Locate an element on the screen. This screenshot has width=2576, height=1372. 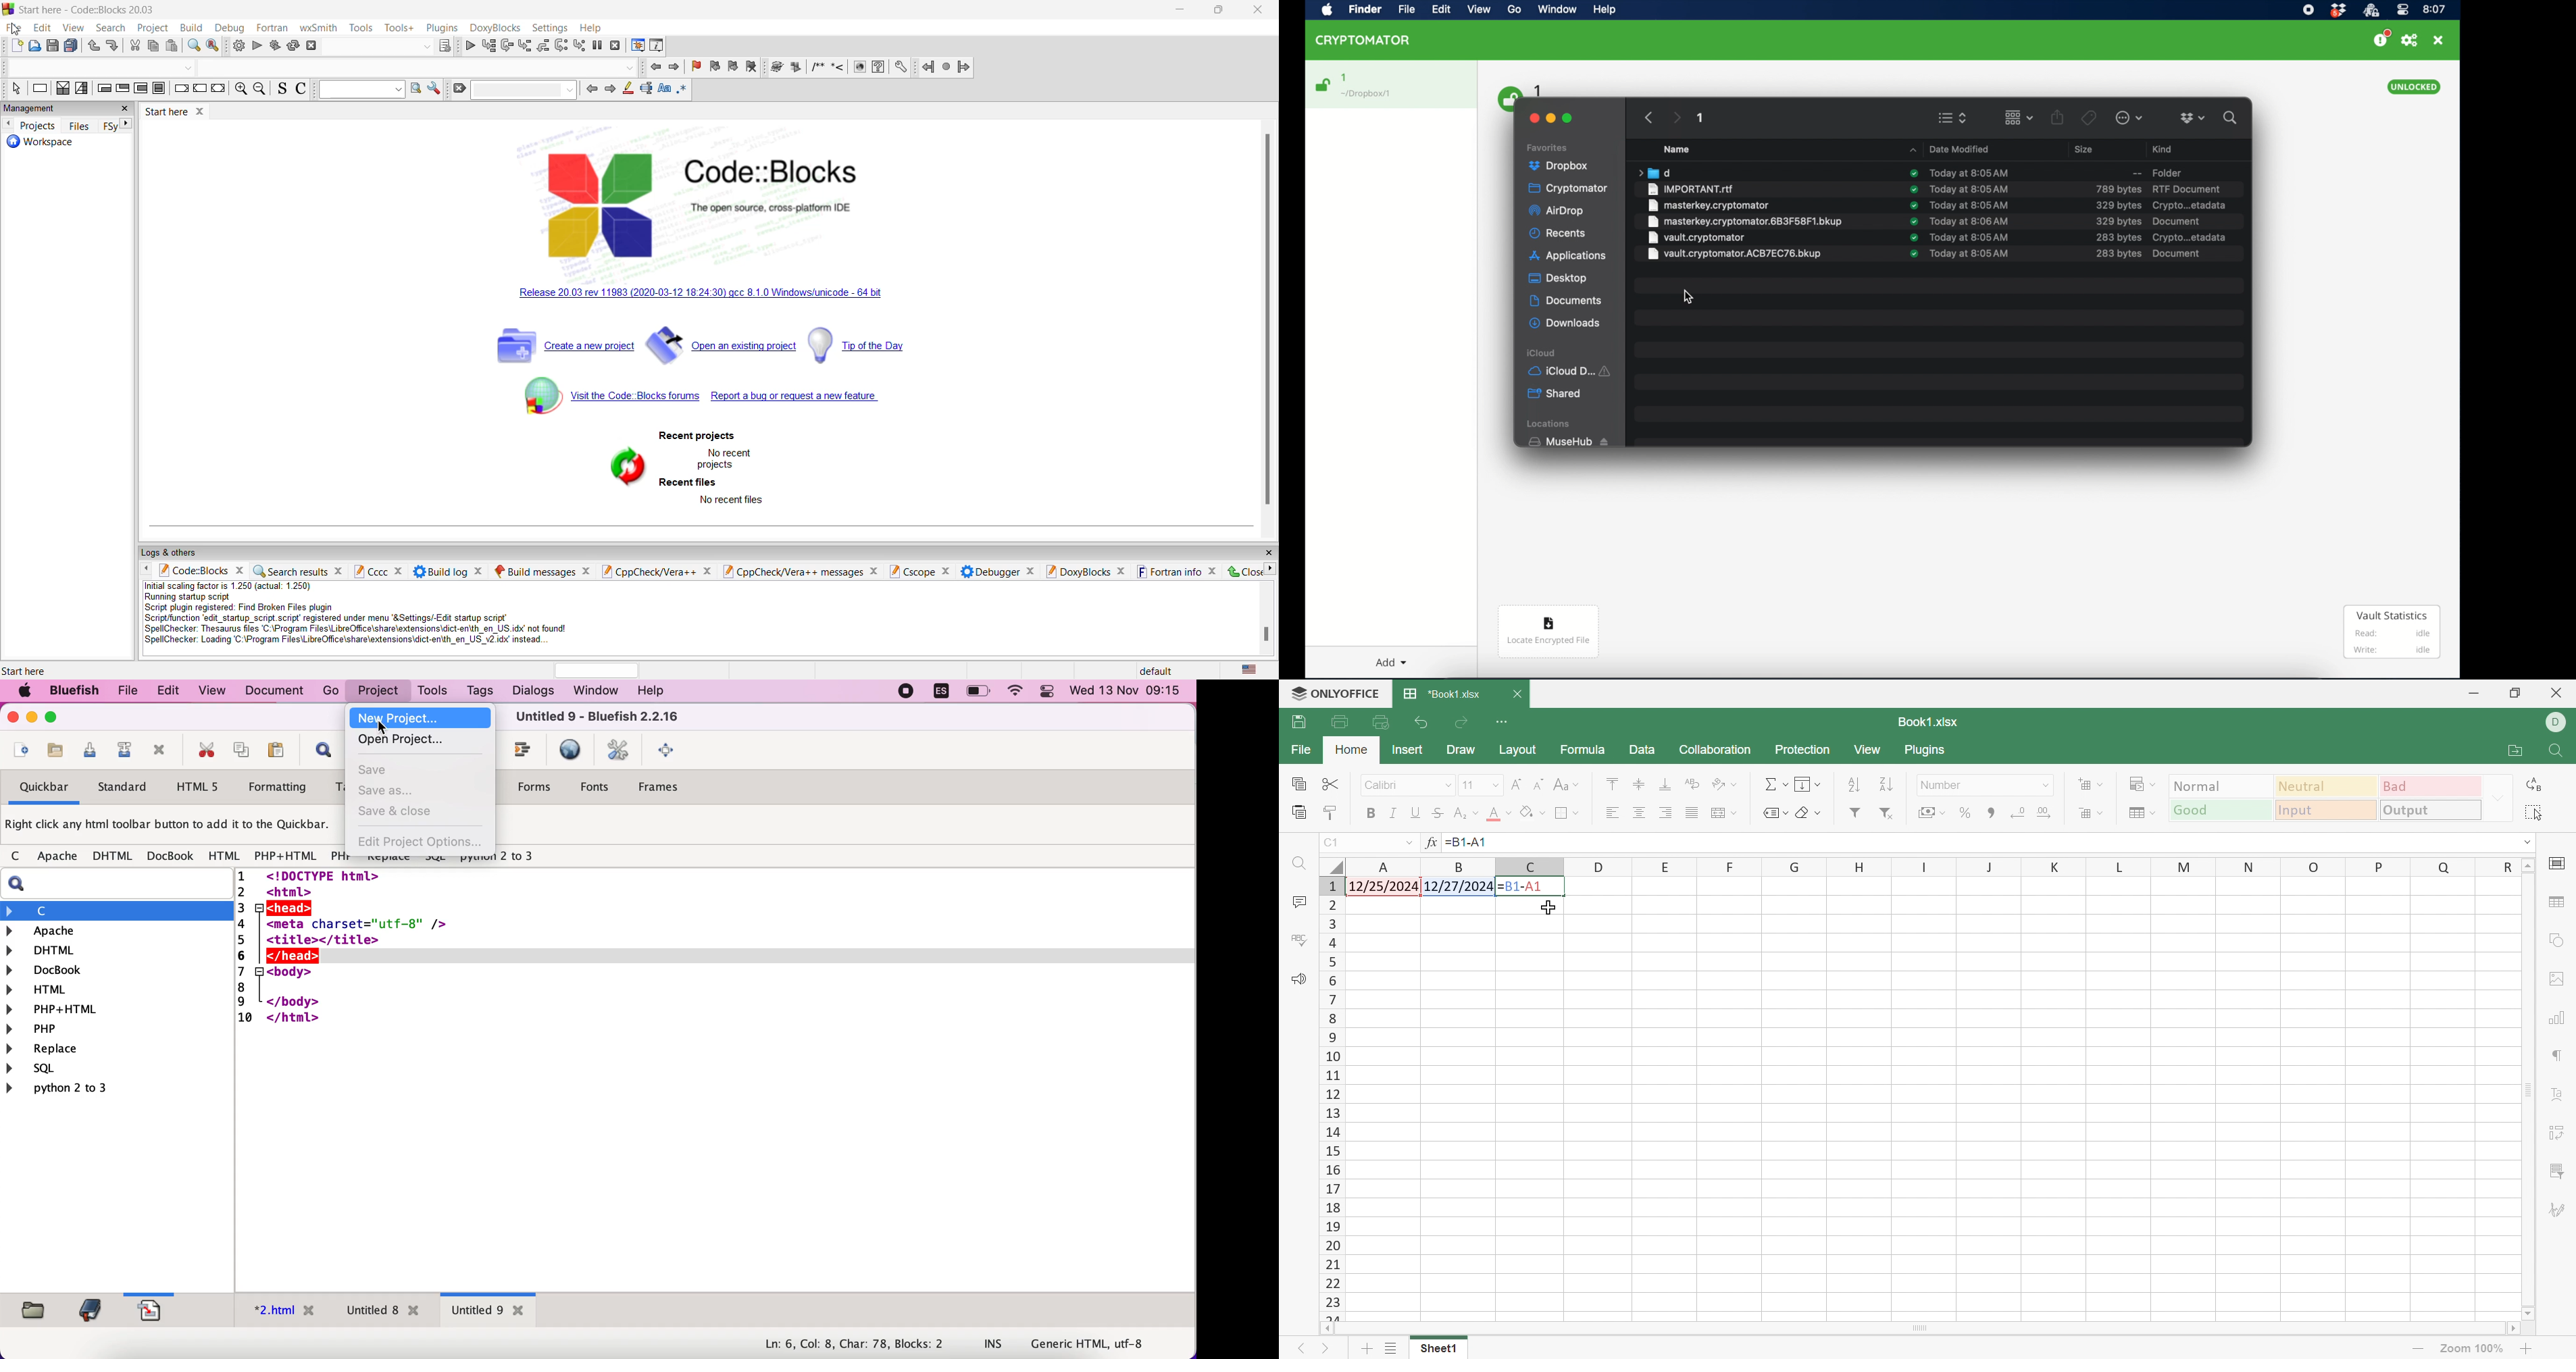
fortran info is located at coordinates (1177, 572).